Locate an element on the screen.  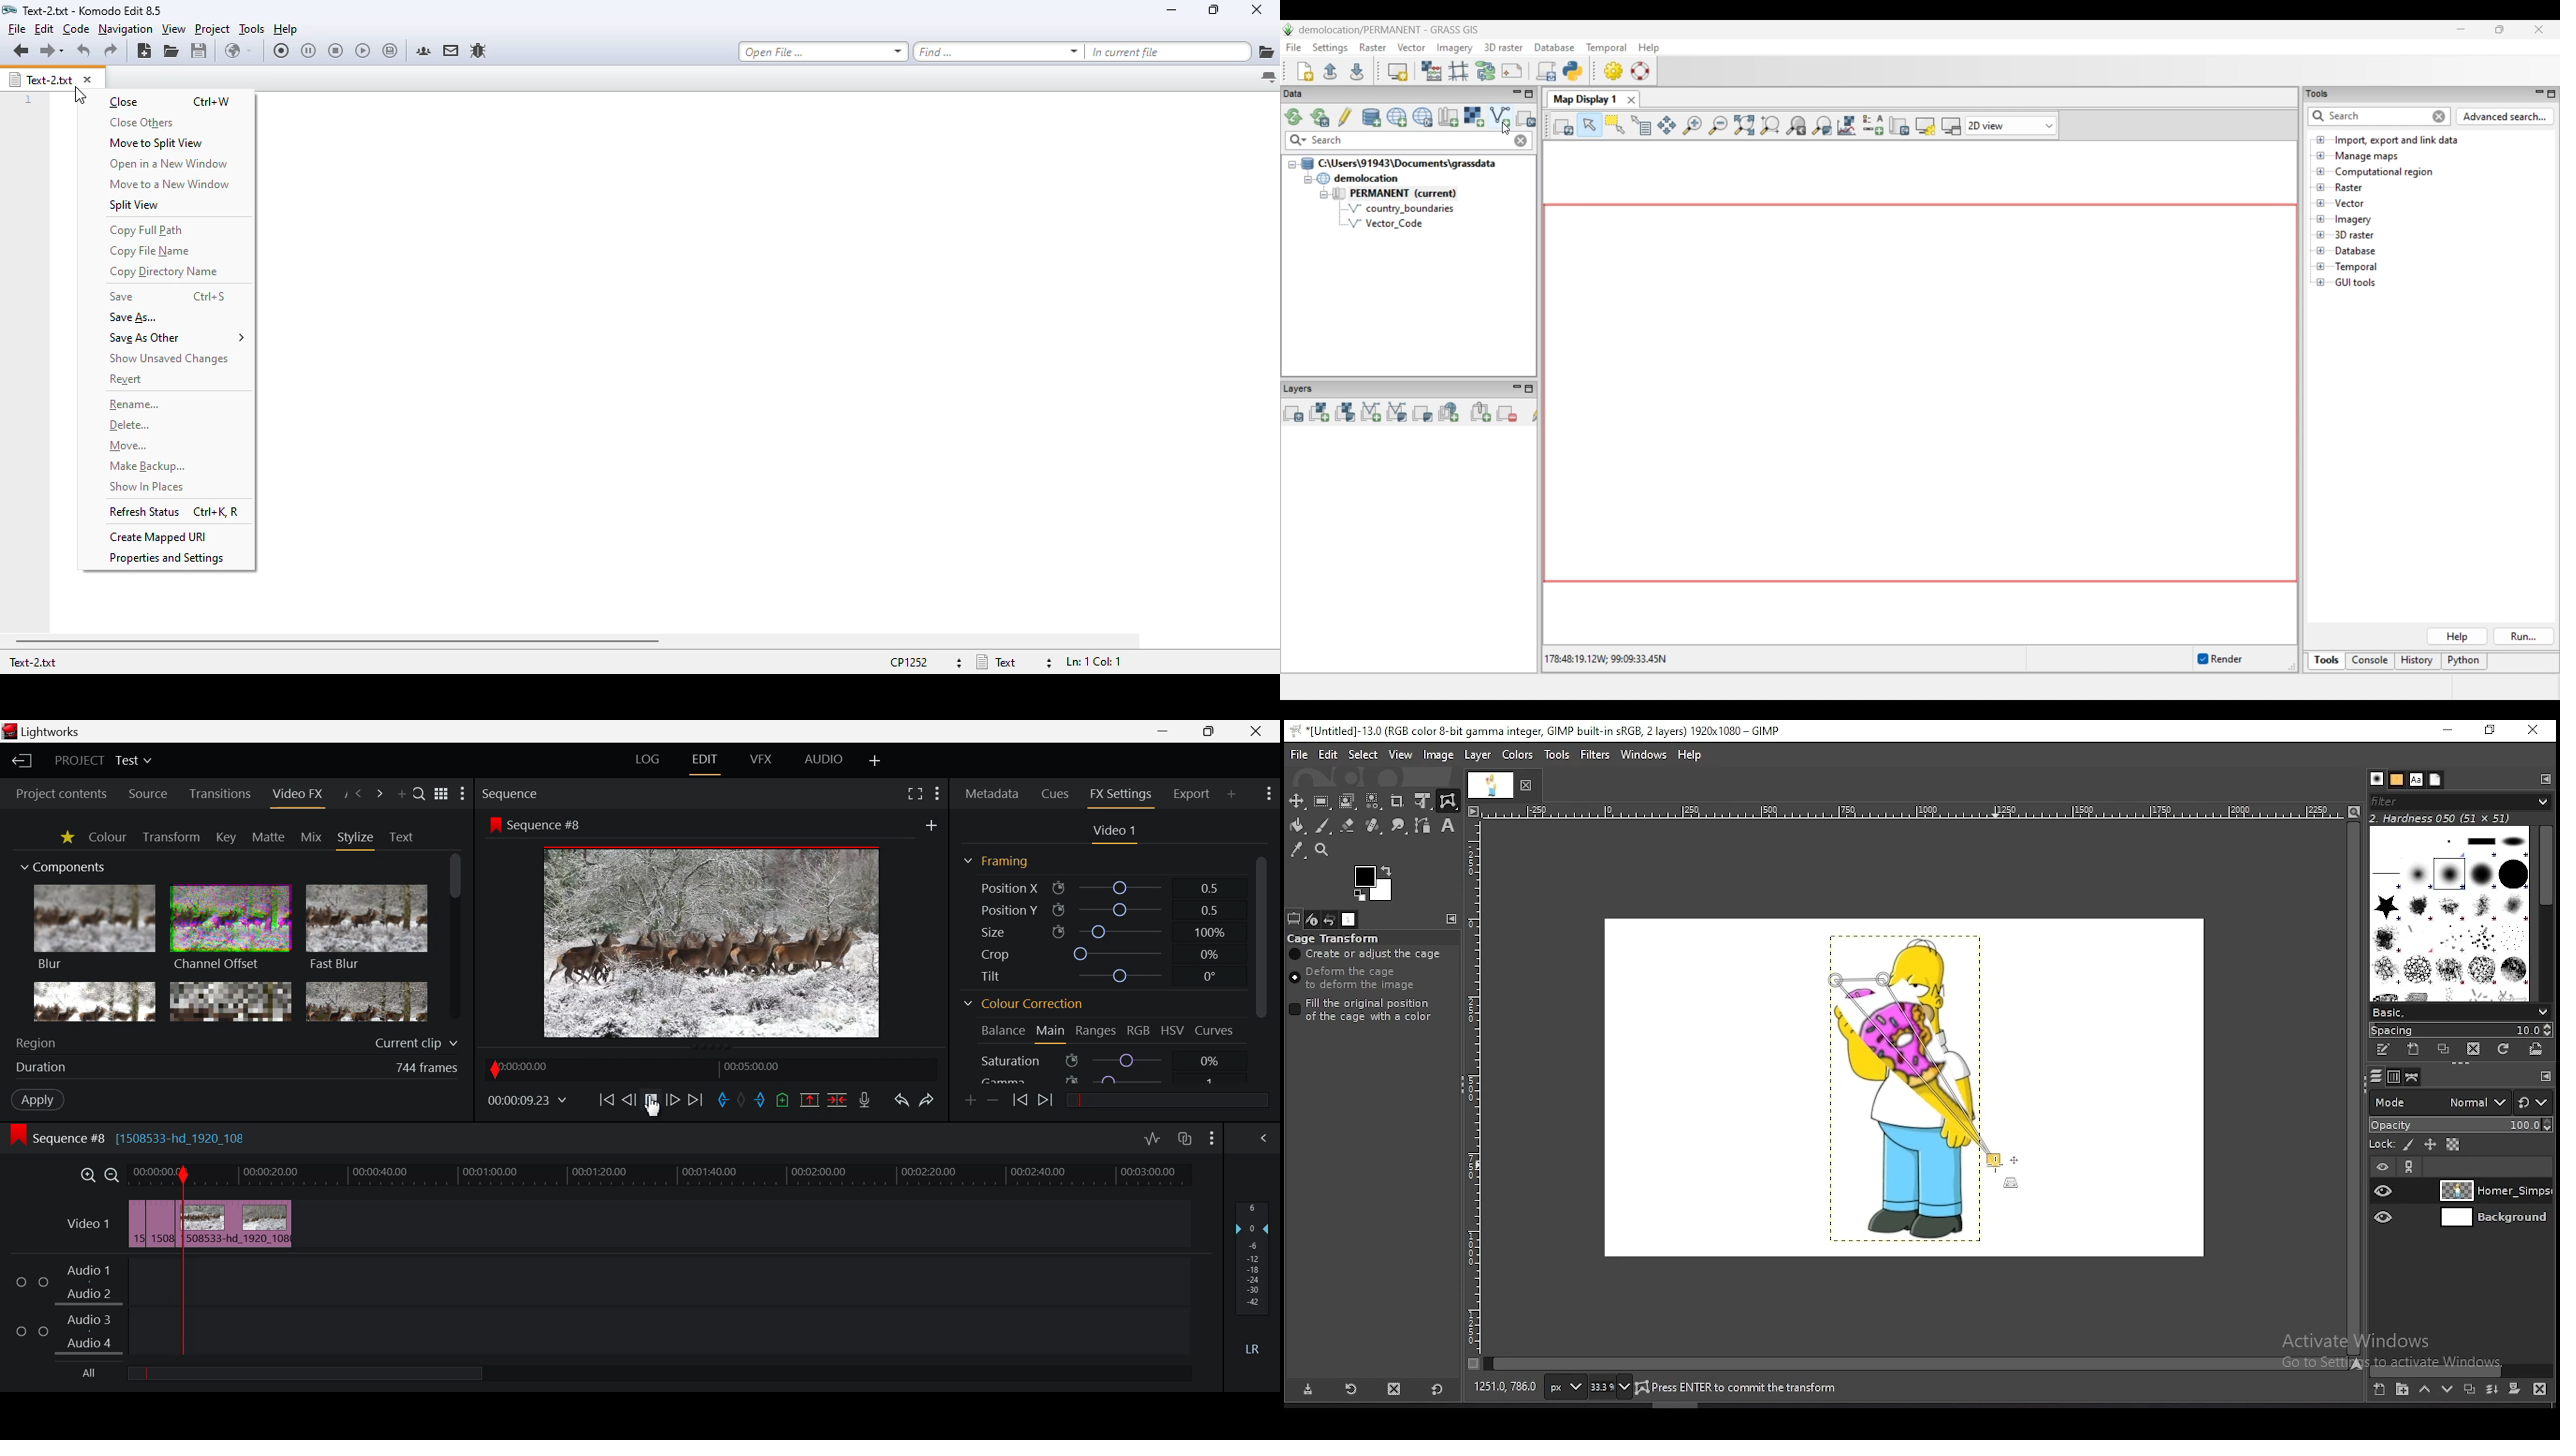
VFX Layout is located at coordinates (760, 760).